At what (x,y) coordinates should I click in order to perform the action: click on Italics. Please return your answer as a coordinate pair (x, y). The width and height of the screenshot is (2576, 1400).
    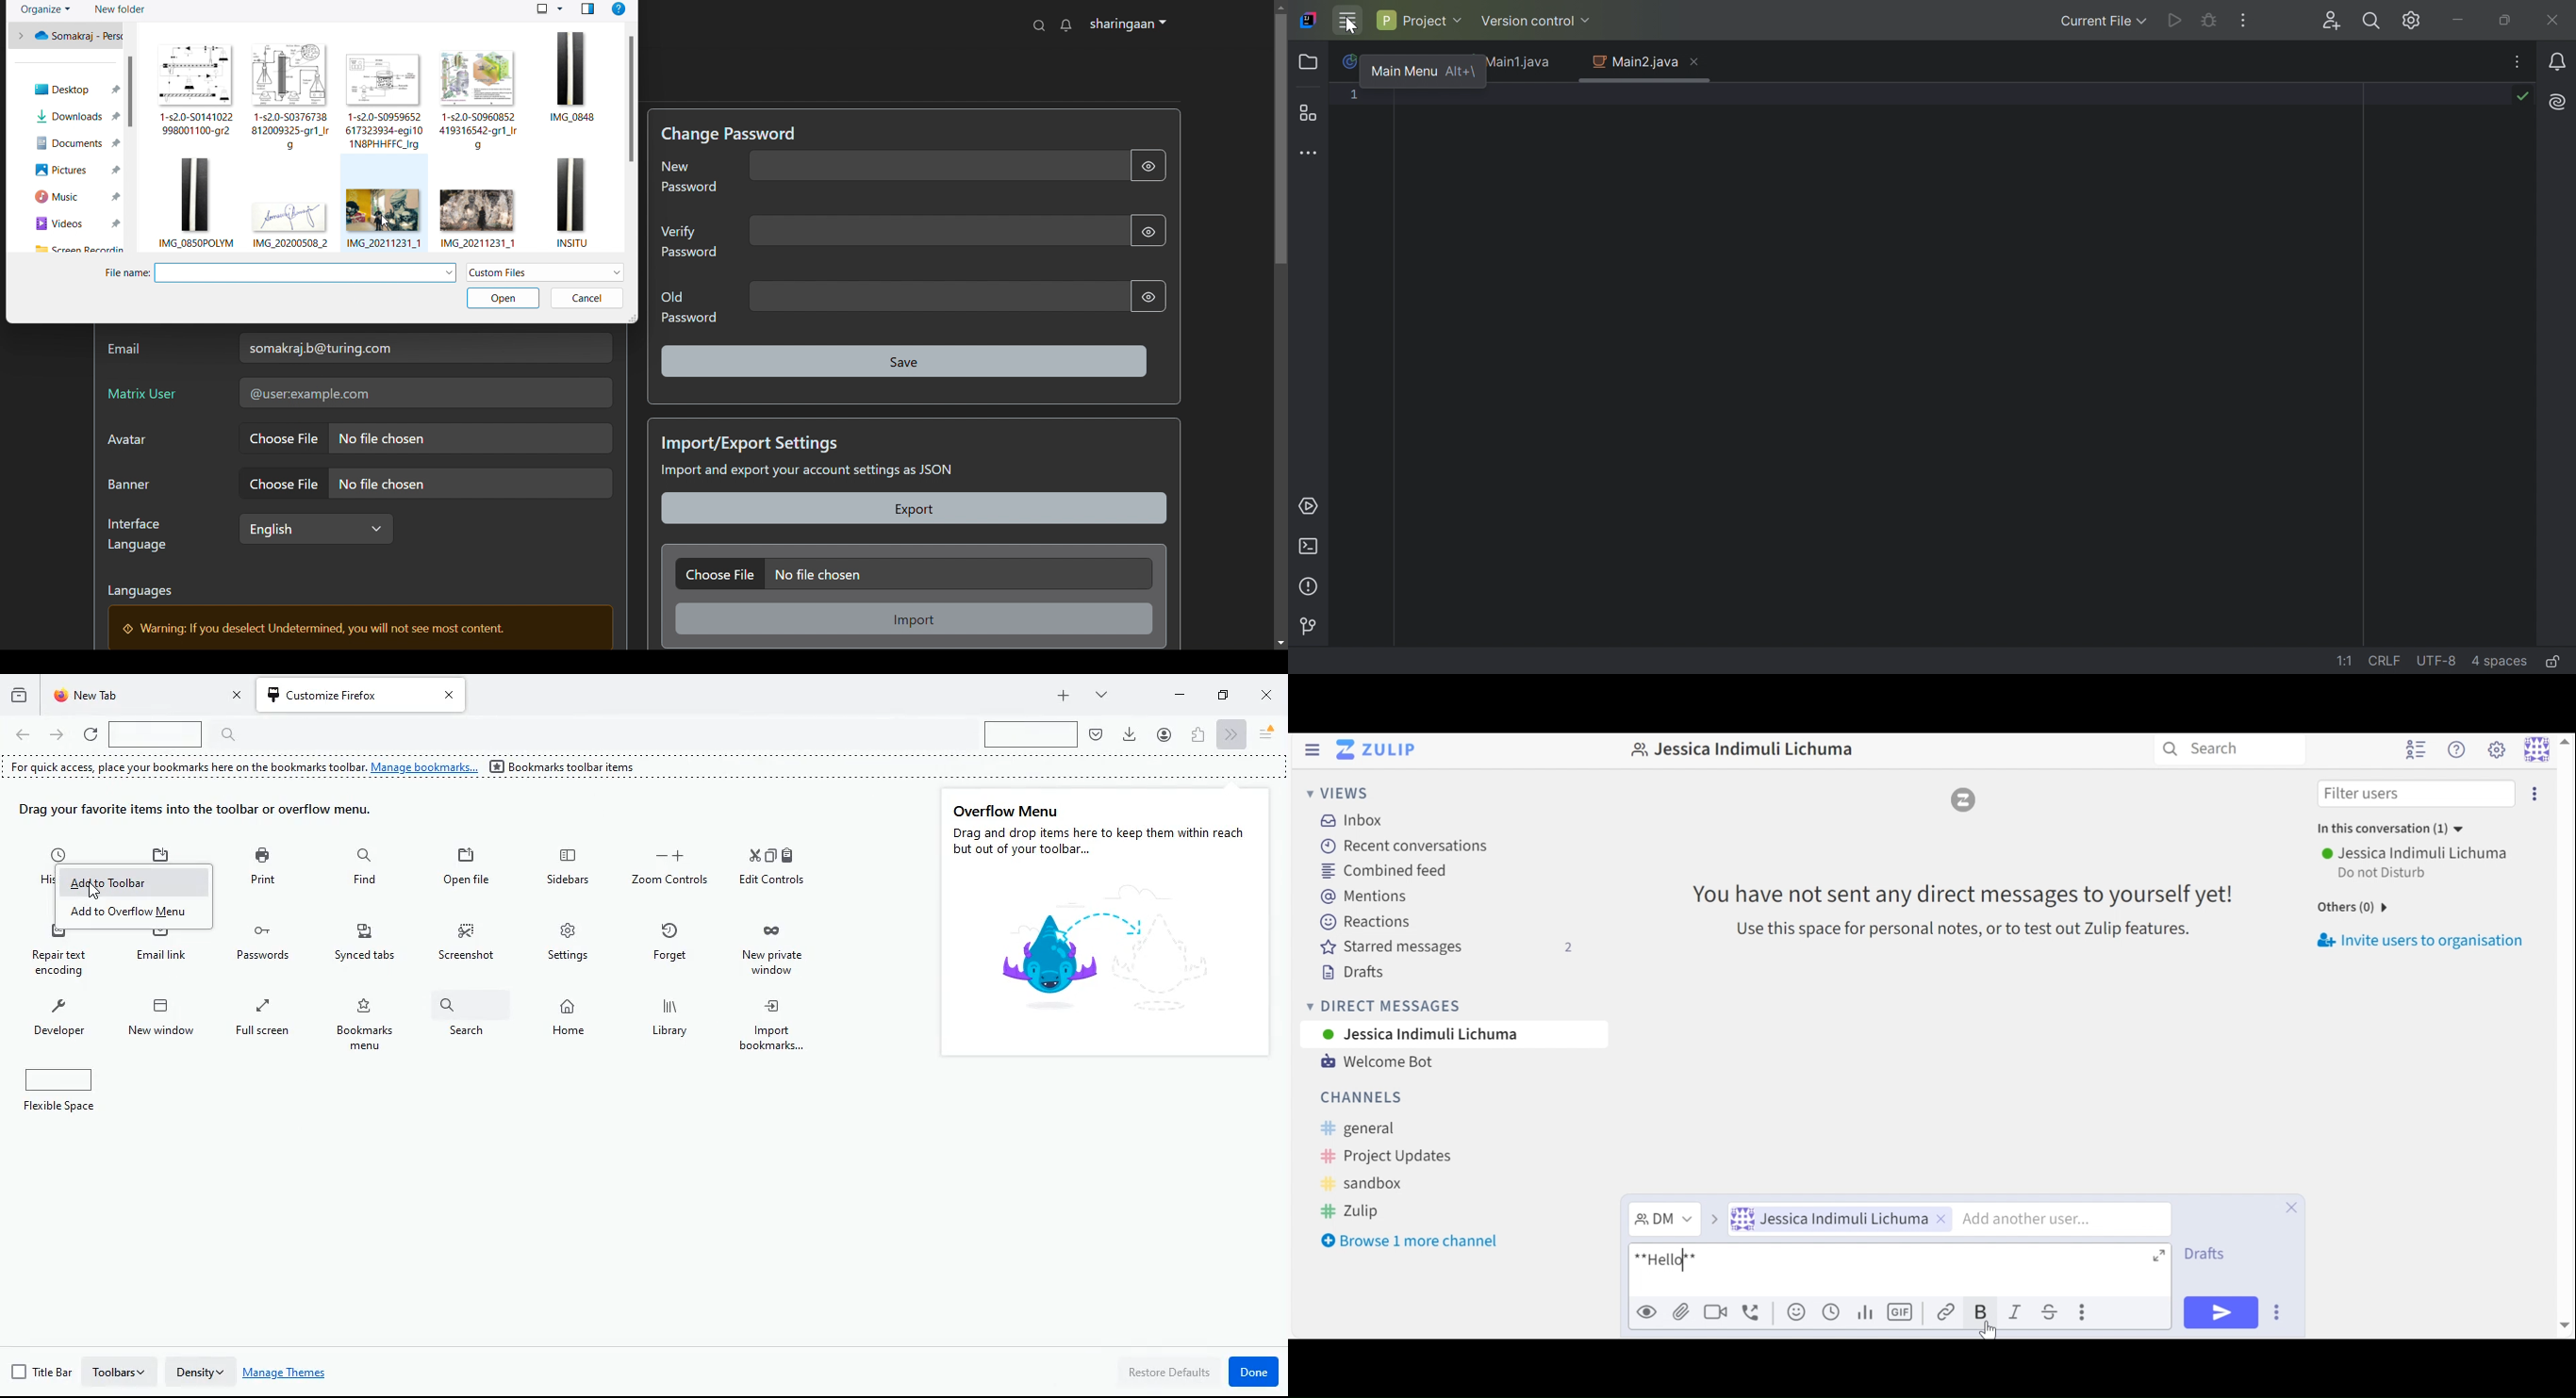
    Looking at the image, I should click on (2020, 1312).